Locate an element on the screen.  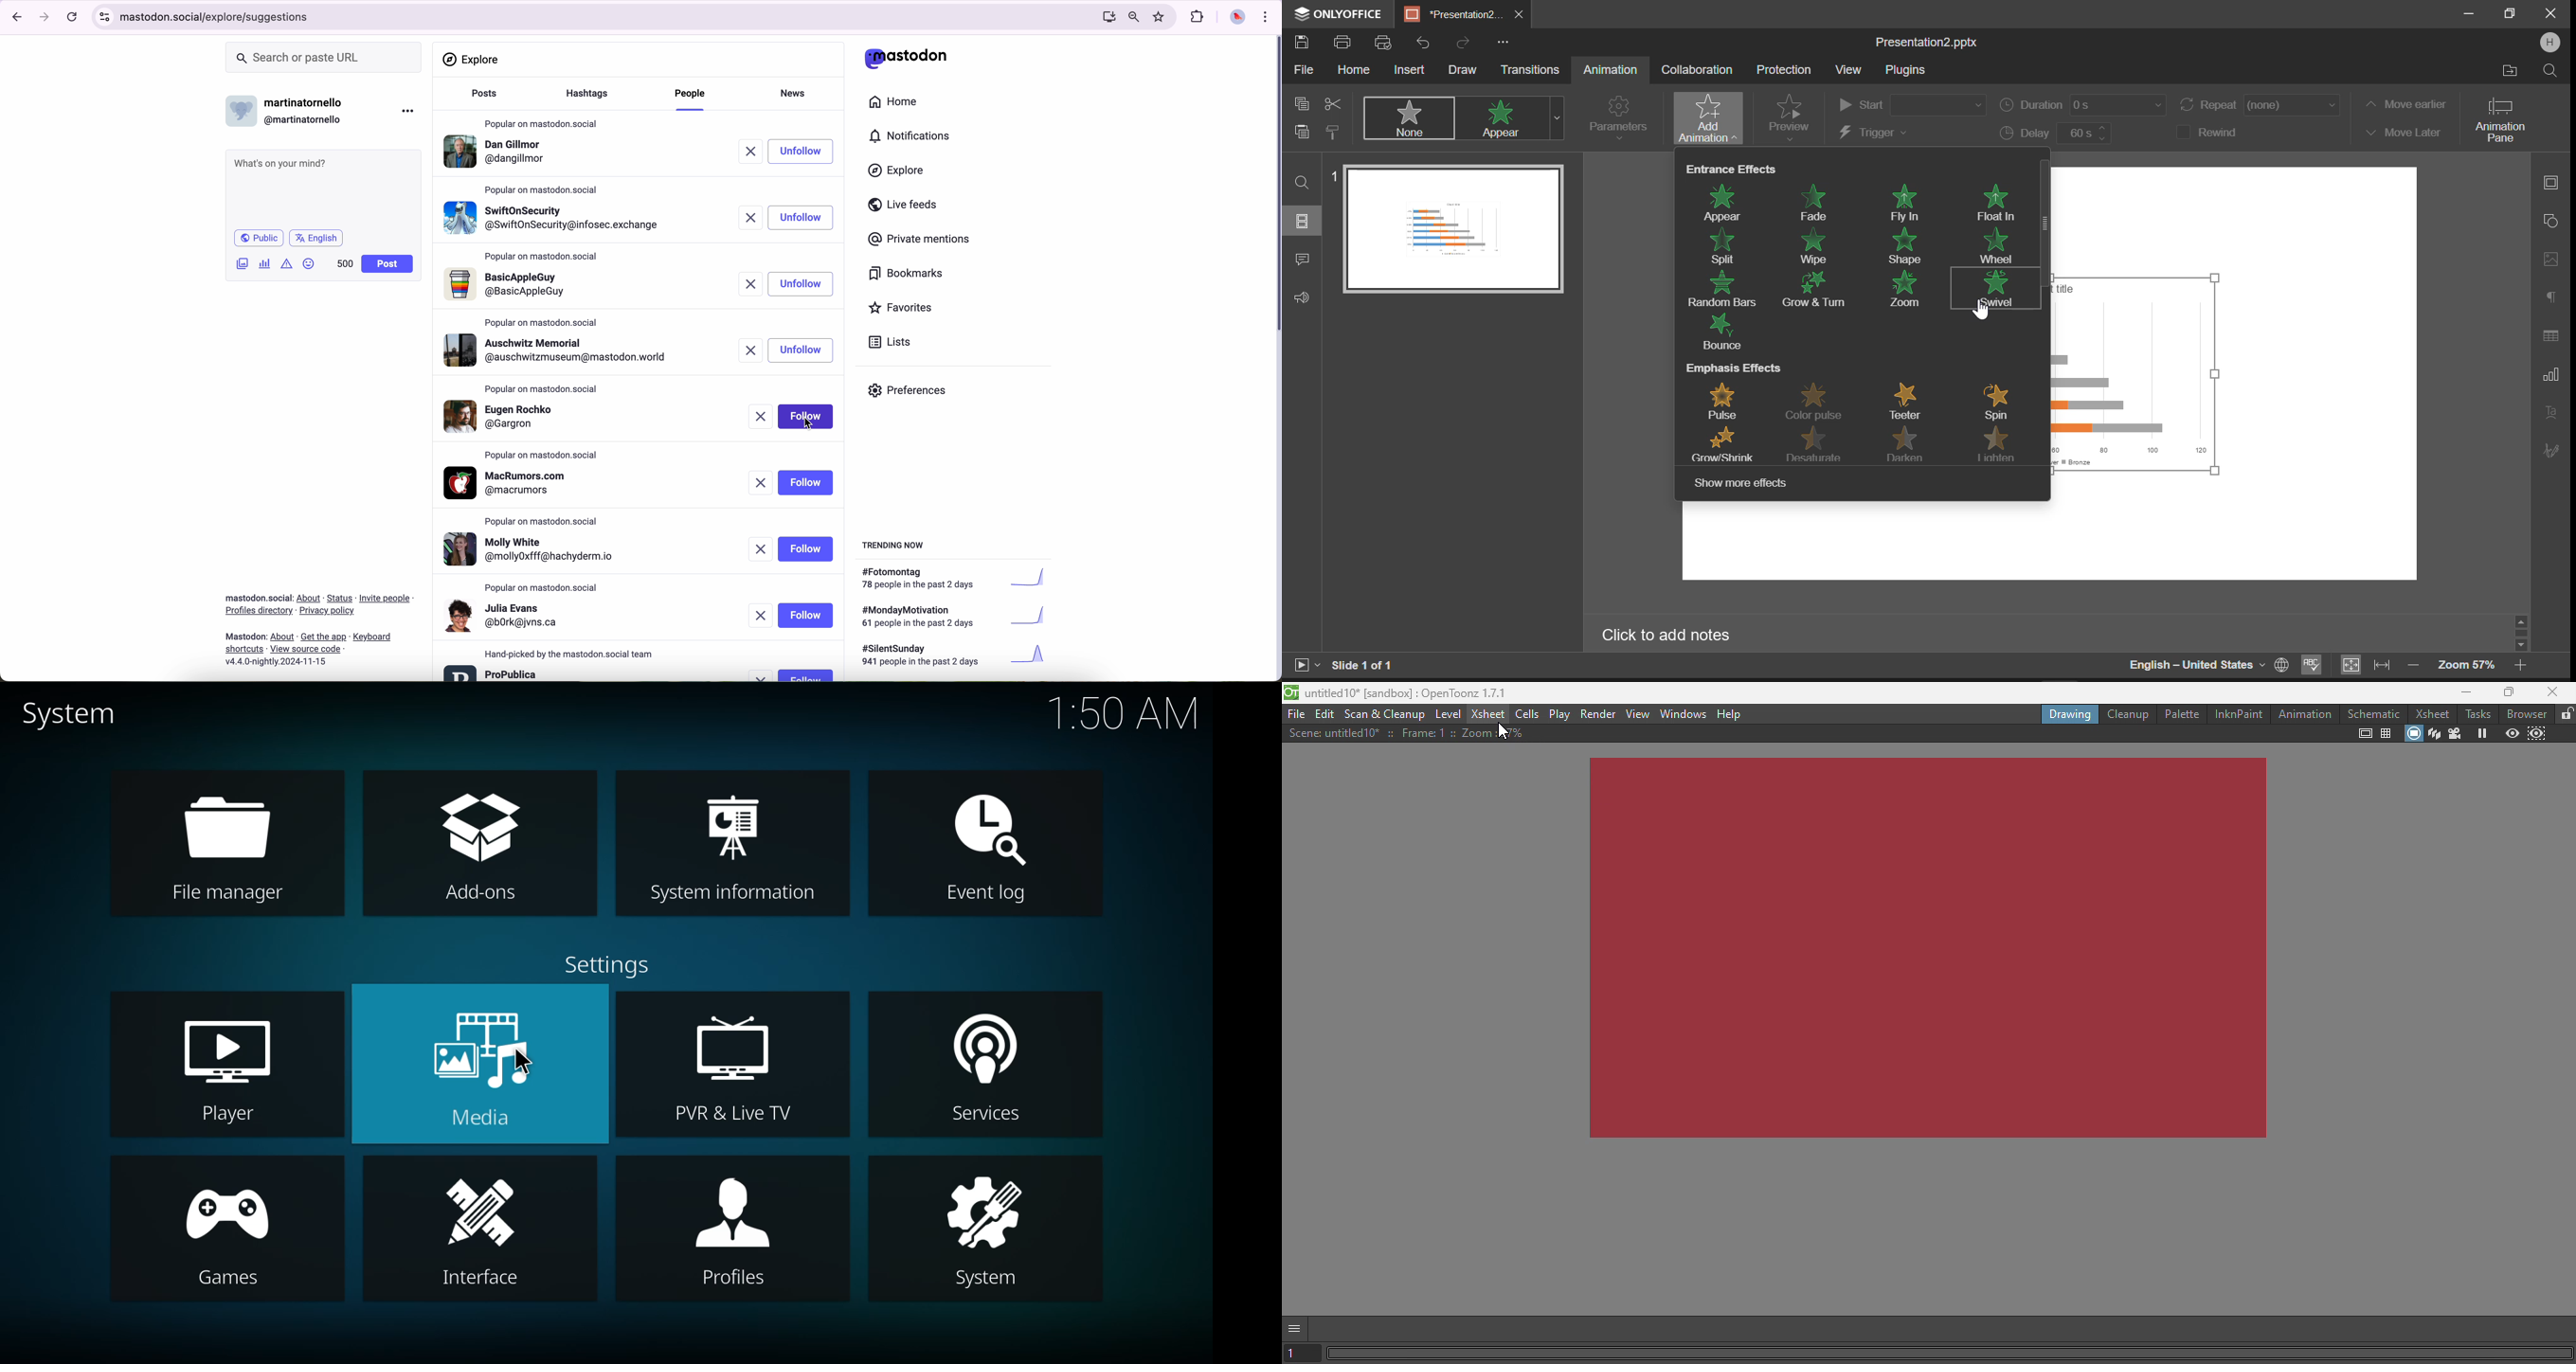
follow button is located at coordinates (808, 416).